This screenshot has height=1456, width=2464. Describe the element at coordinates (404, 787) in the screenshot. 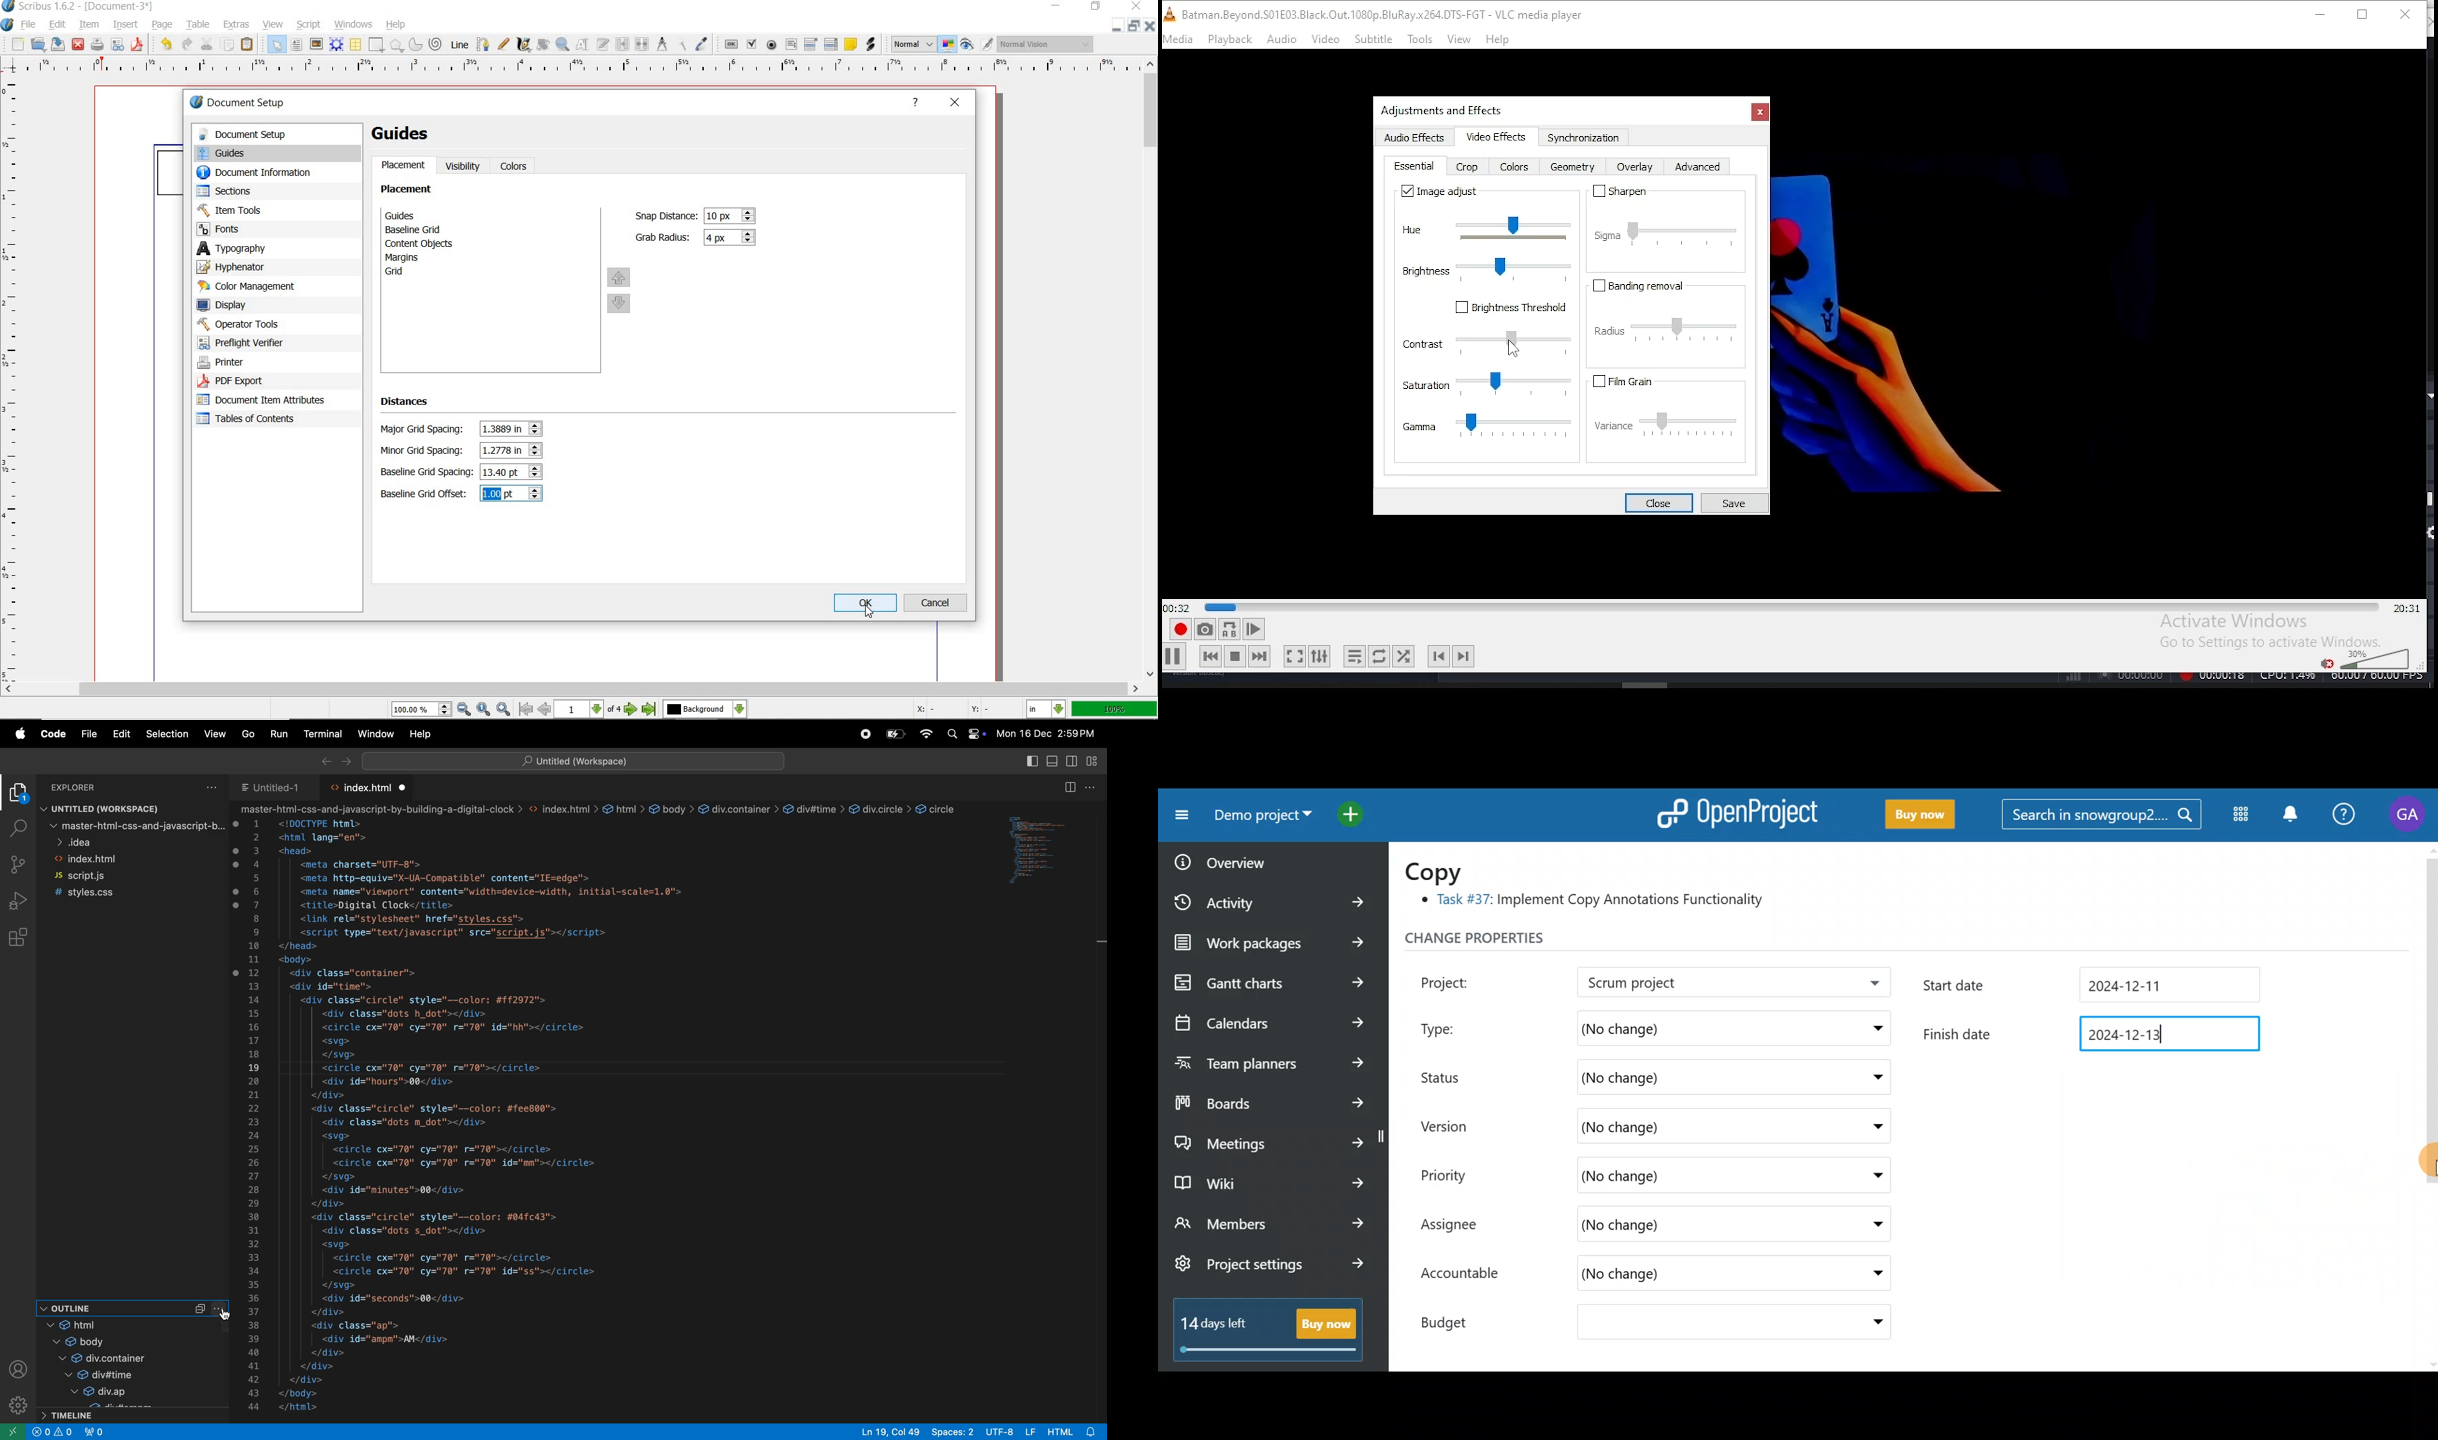

I see `unsaved file ` at that location.